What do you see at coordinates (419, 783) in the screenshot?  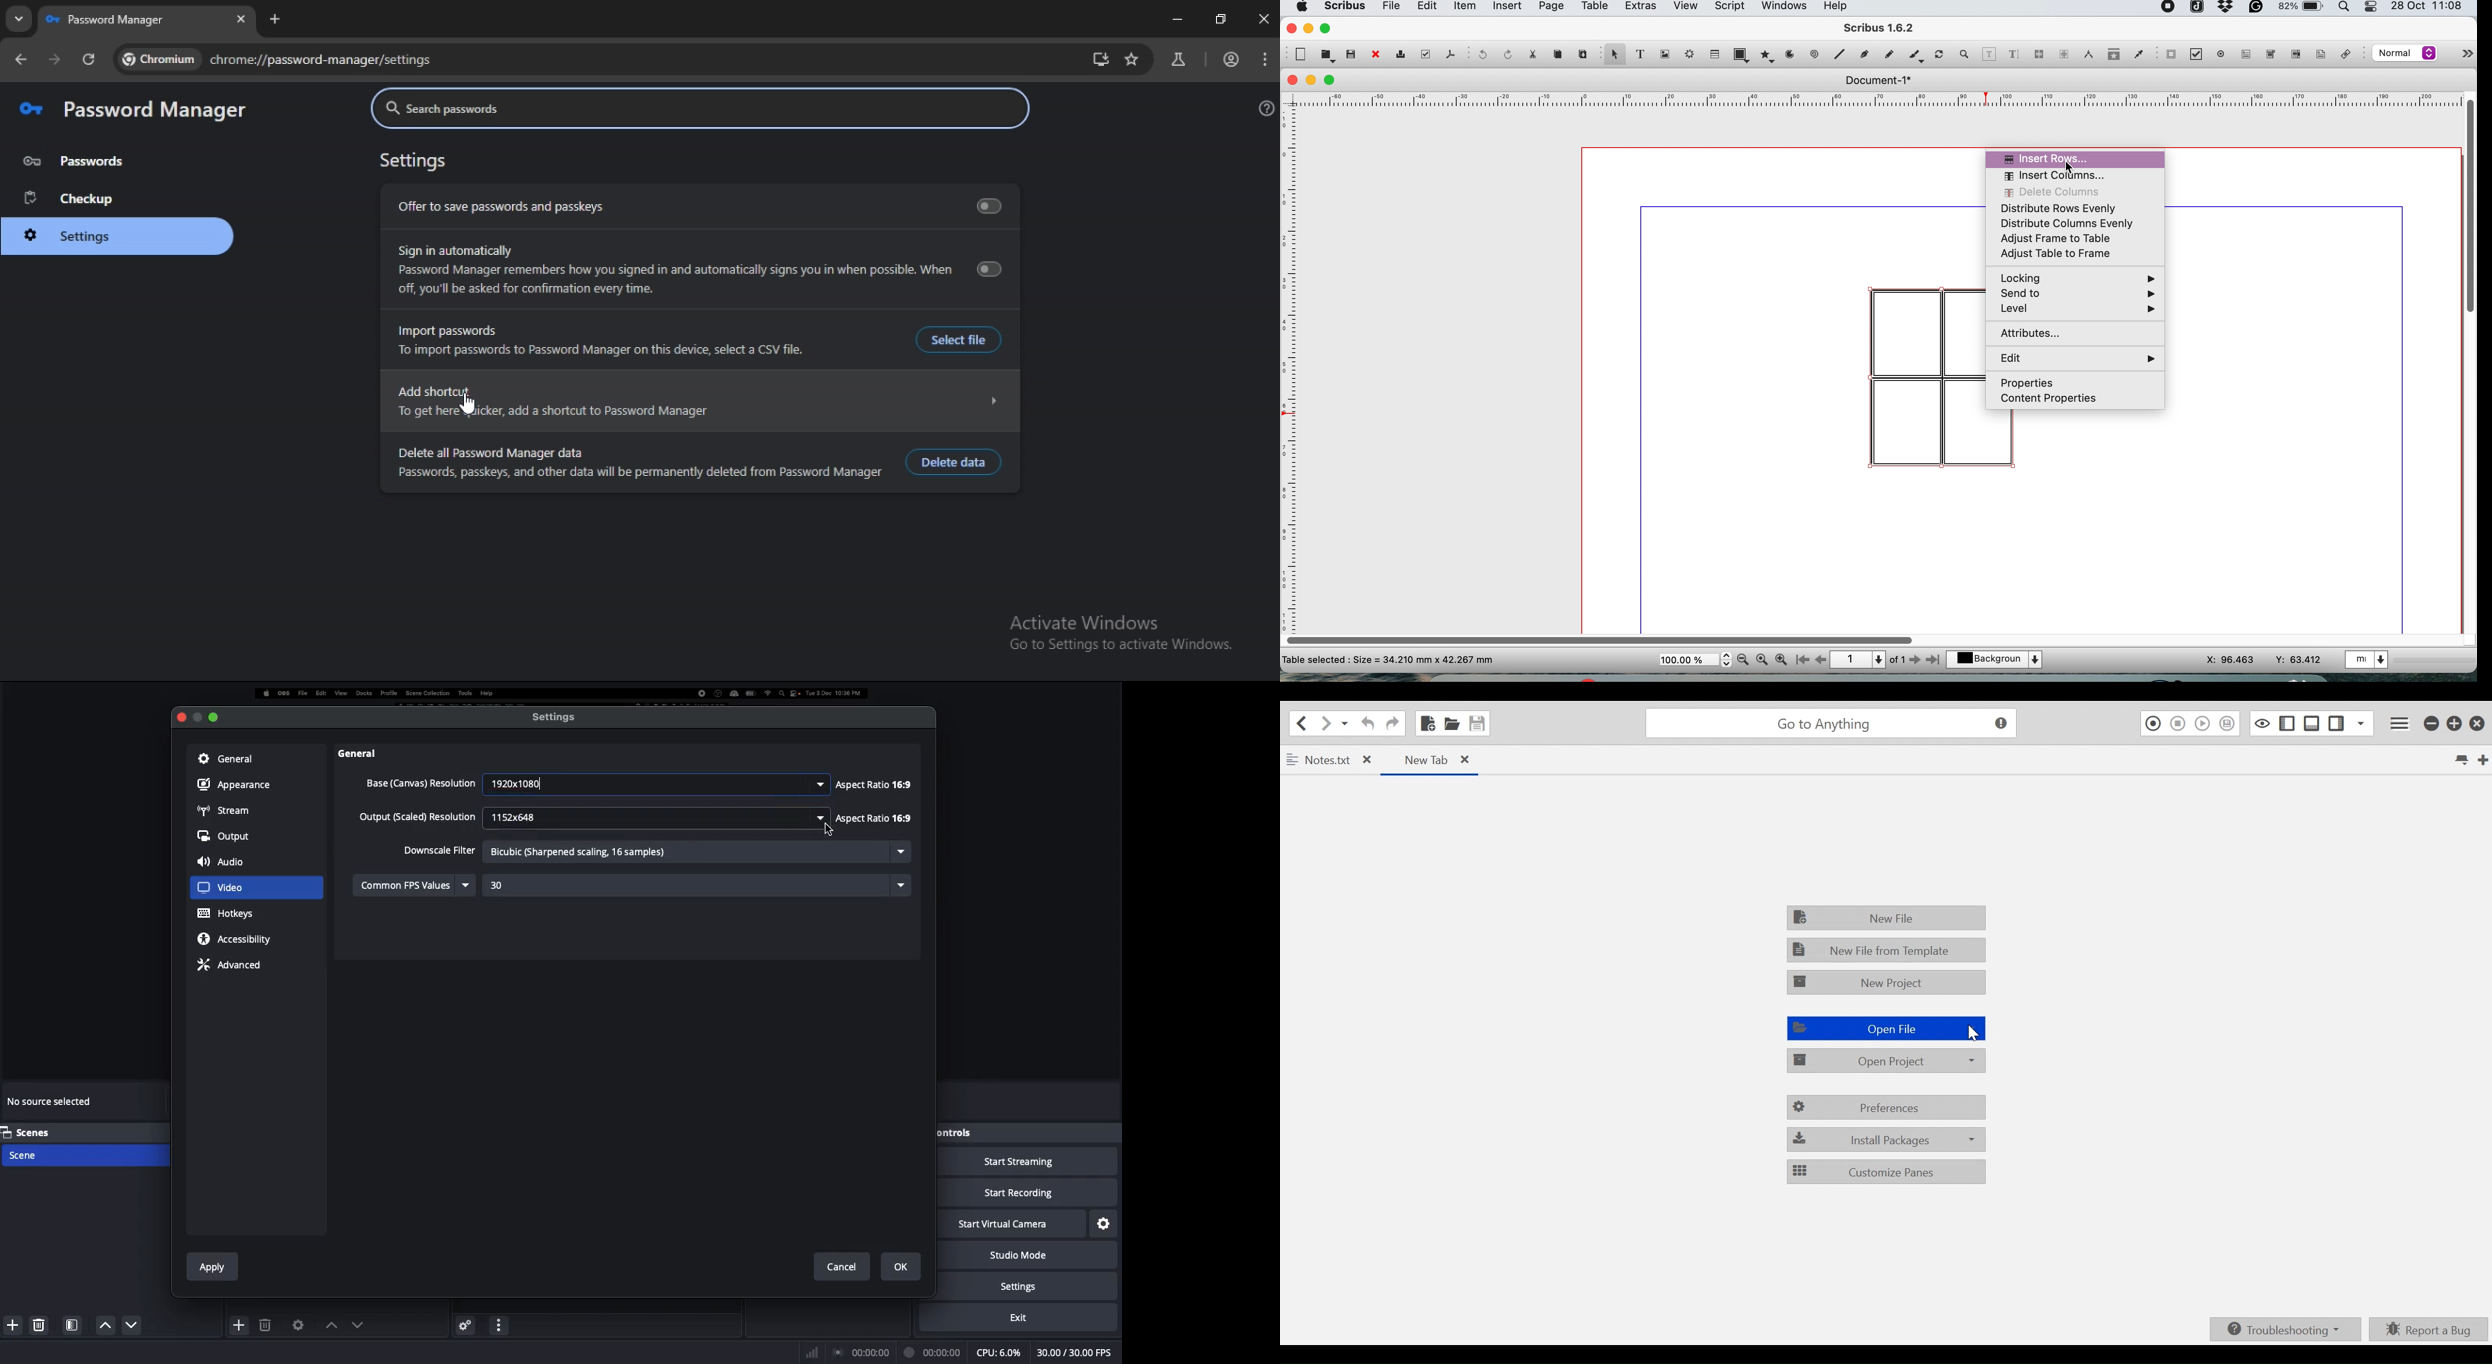 I see `Base canvas resolution` at bounding box center [419, 783].